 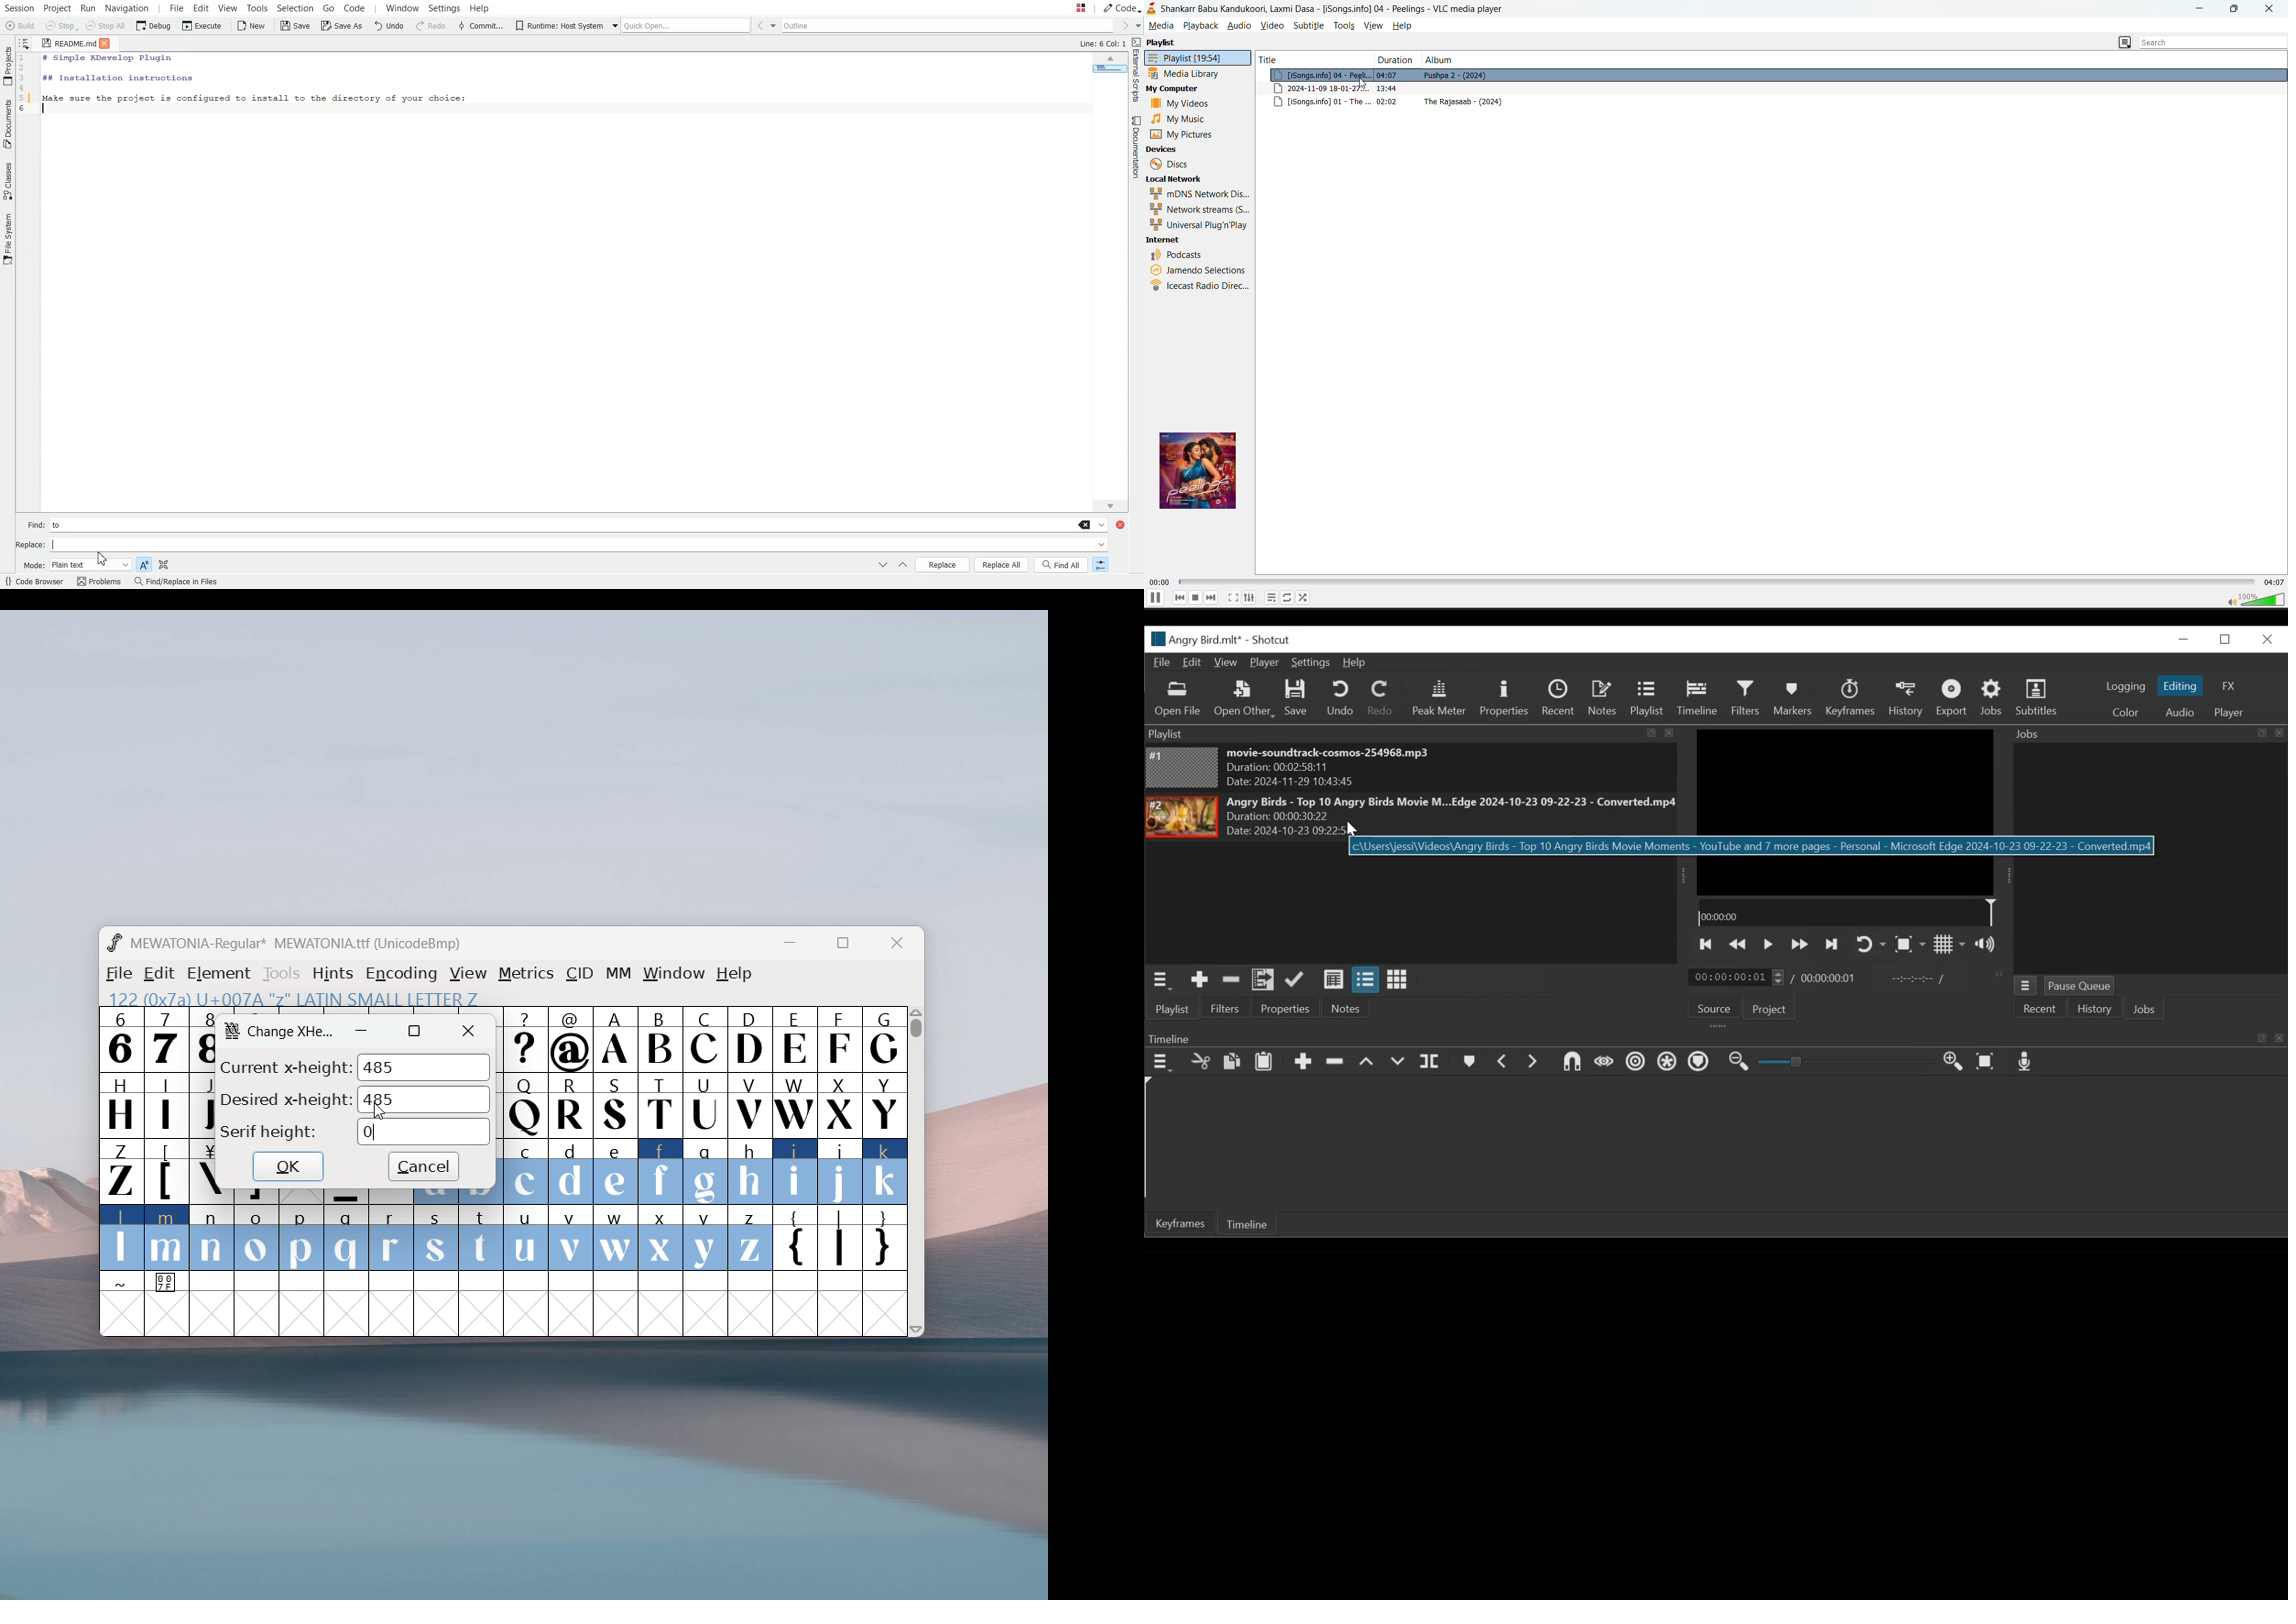 What do you see at coordinates (1911, 945) in the screenshot?
I see `Toggle Zoom` at bounding box center [1911, 945].